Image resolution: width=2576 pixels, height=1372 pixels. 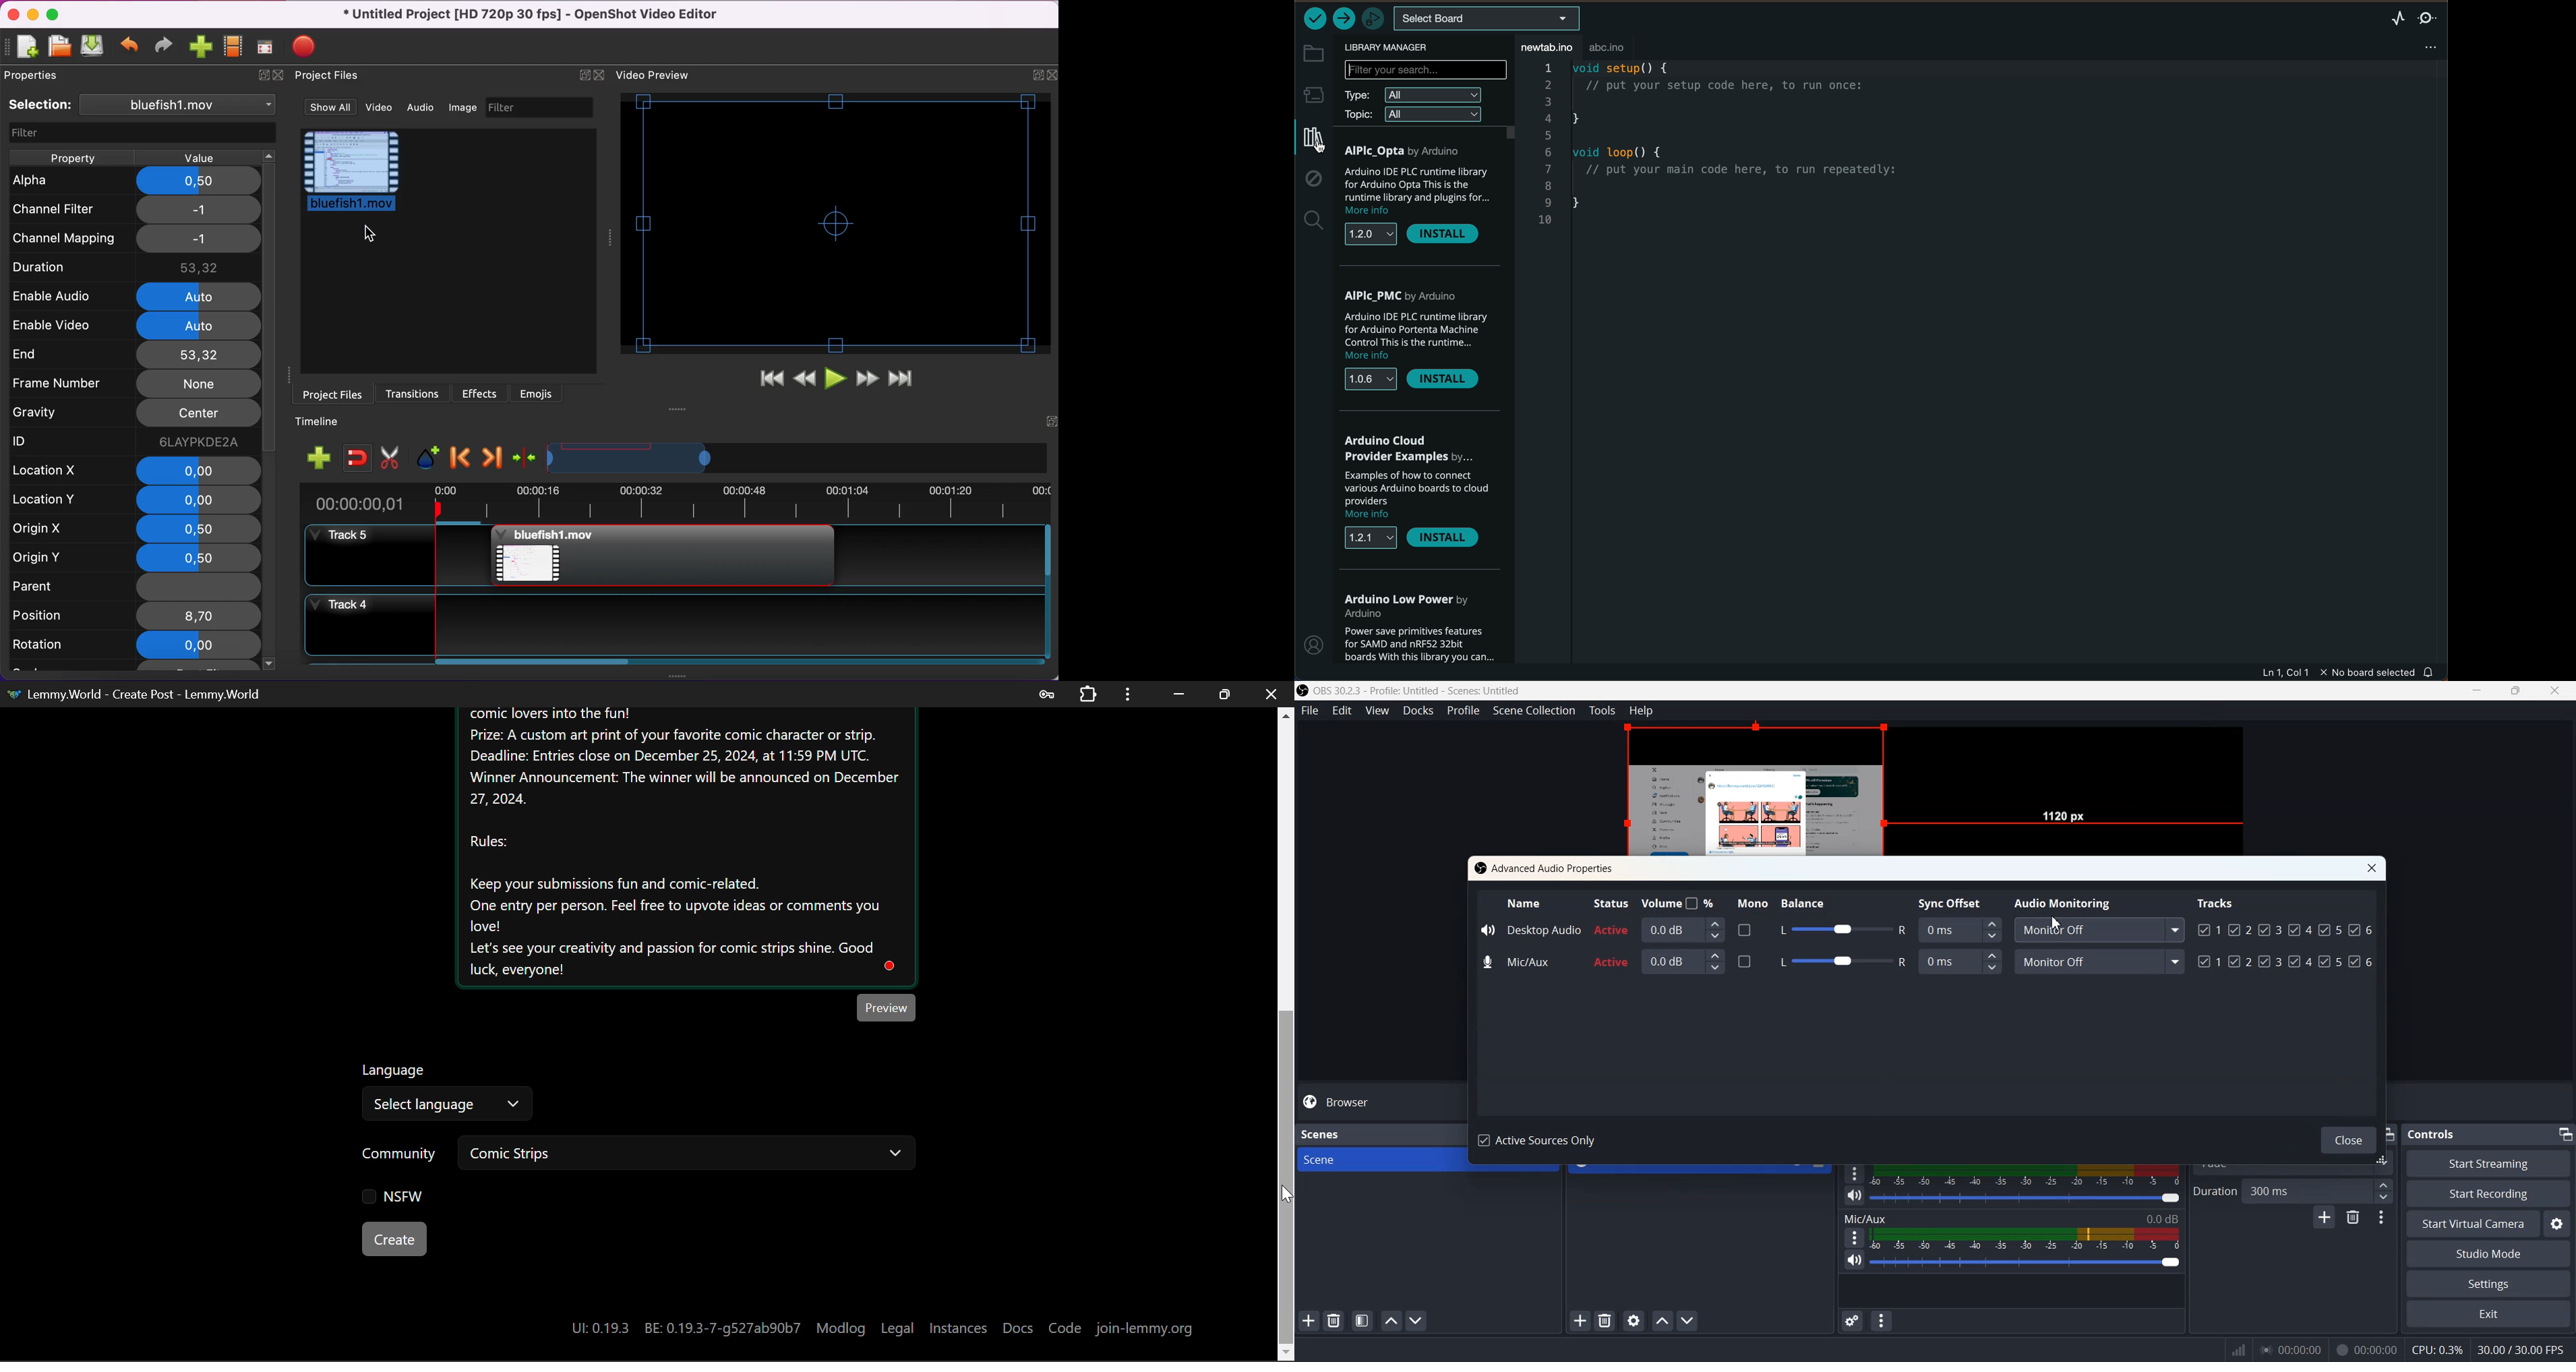 What do you see at coordinates (2011, 1217) in the screenshot?
I see `Mic/Aux 0.0 dB` at bounding box center [2011, 1217].